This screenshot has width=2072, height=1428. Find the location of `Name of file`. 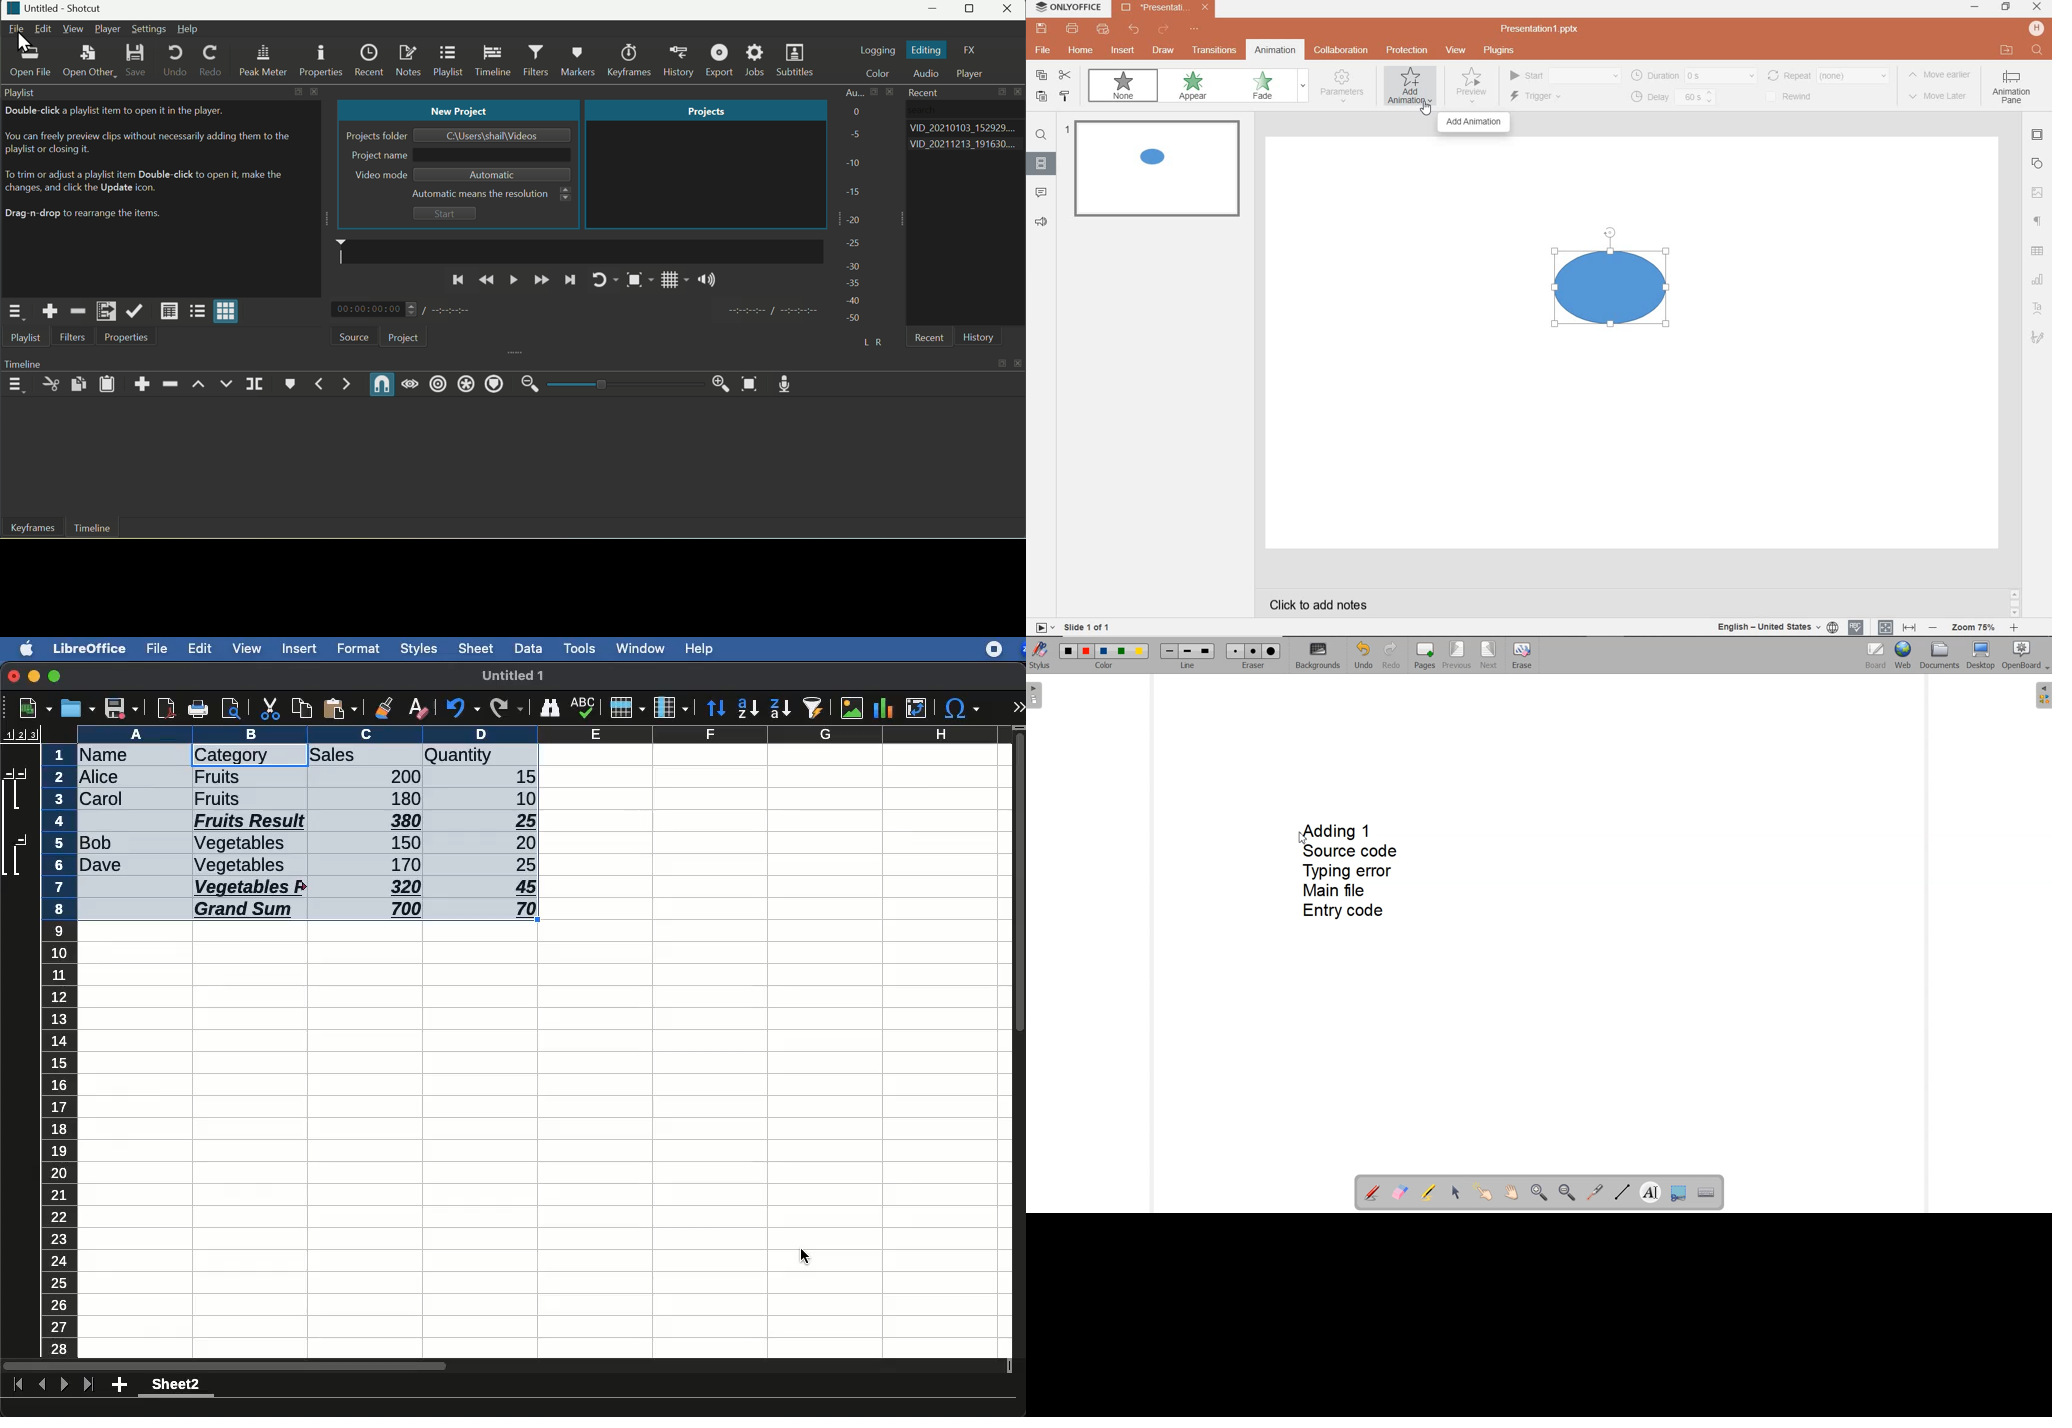

Name of file is located at coordinates (493, 136).